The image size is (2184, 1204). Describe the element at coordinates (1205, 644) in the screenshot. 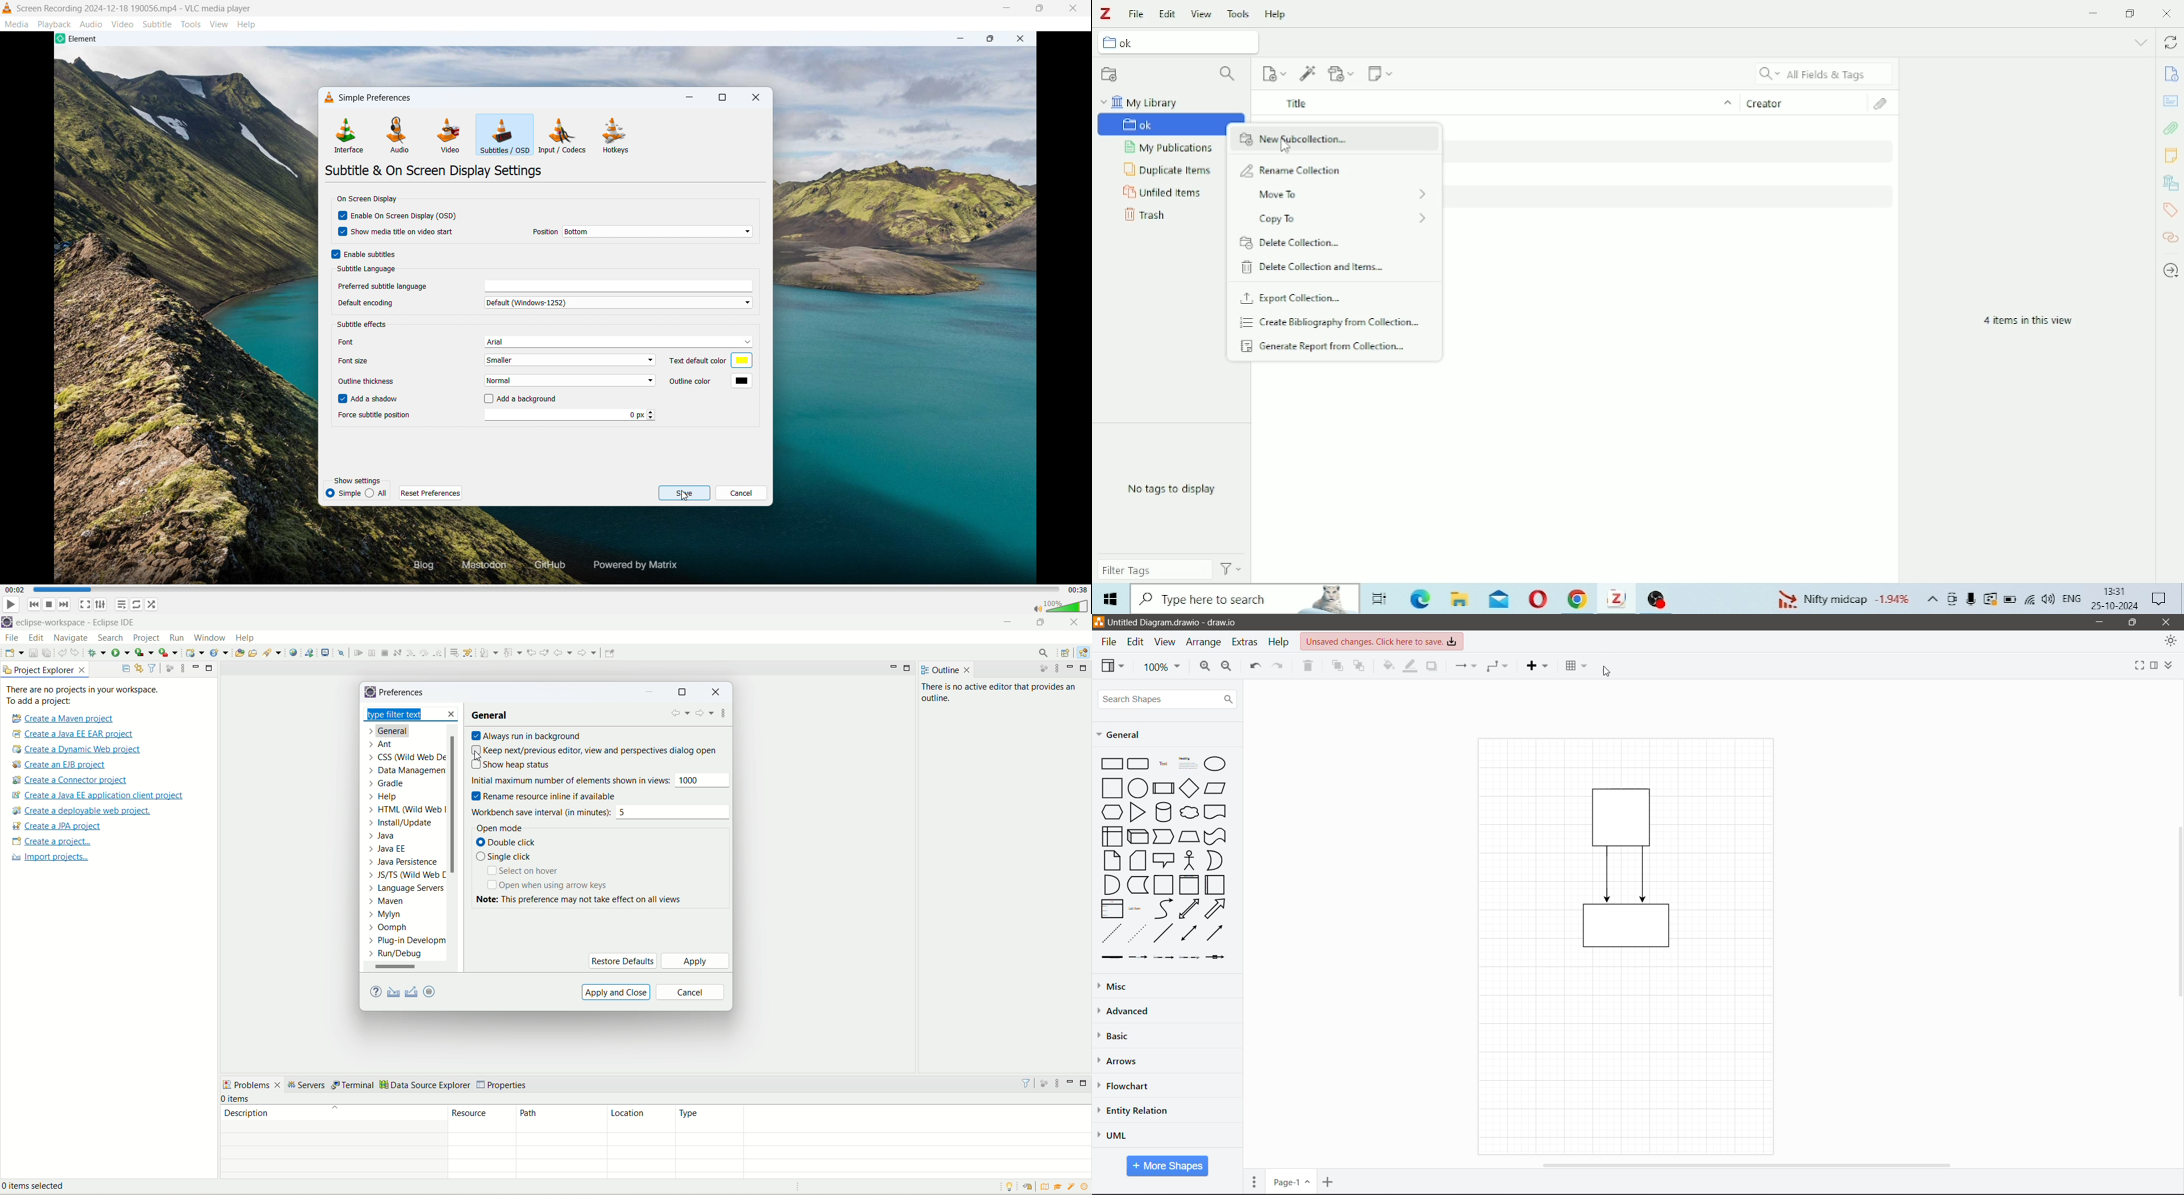

I see `Arrange` at that location.